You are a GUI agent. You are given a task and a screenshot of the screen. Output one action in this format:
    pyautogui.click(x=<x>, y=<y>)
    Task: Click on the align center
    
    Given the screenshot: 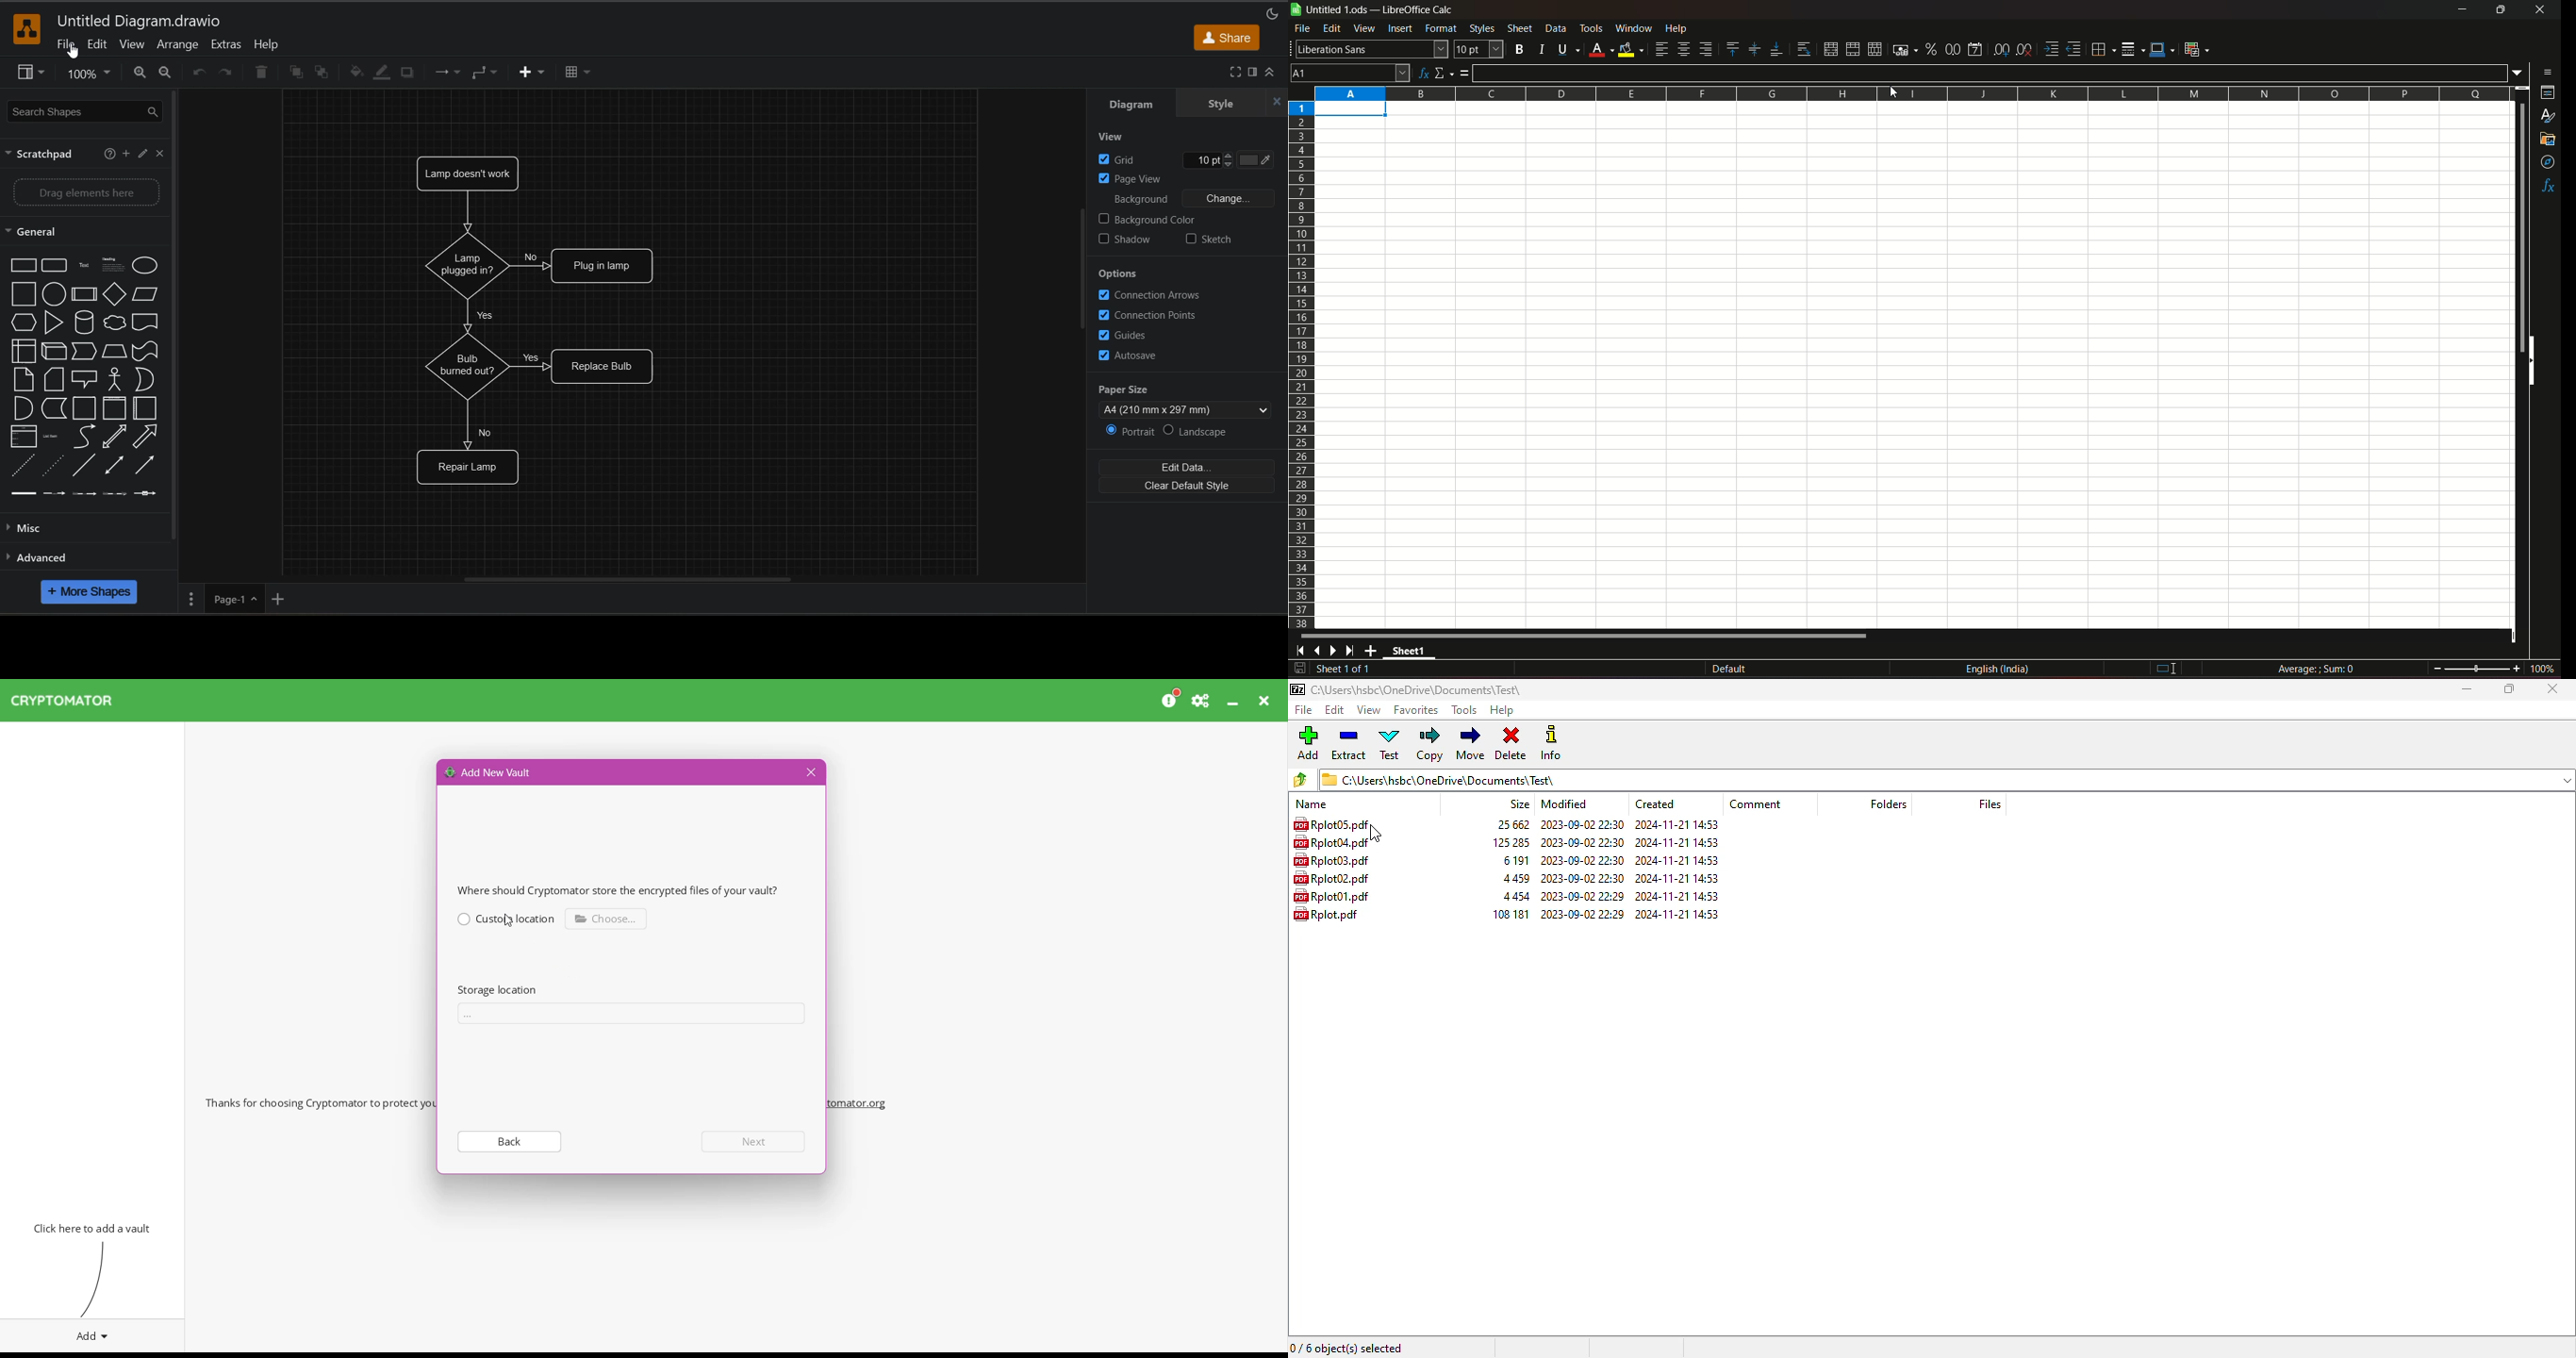 What is the action you would take?
    pyautogui.click(x=1683, y=50)
    